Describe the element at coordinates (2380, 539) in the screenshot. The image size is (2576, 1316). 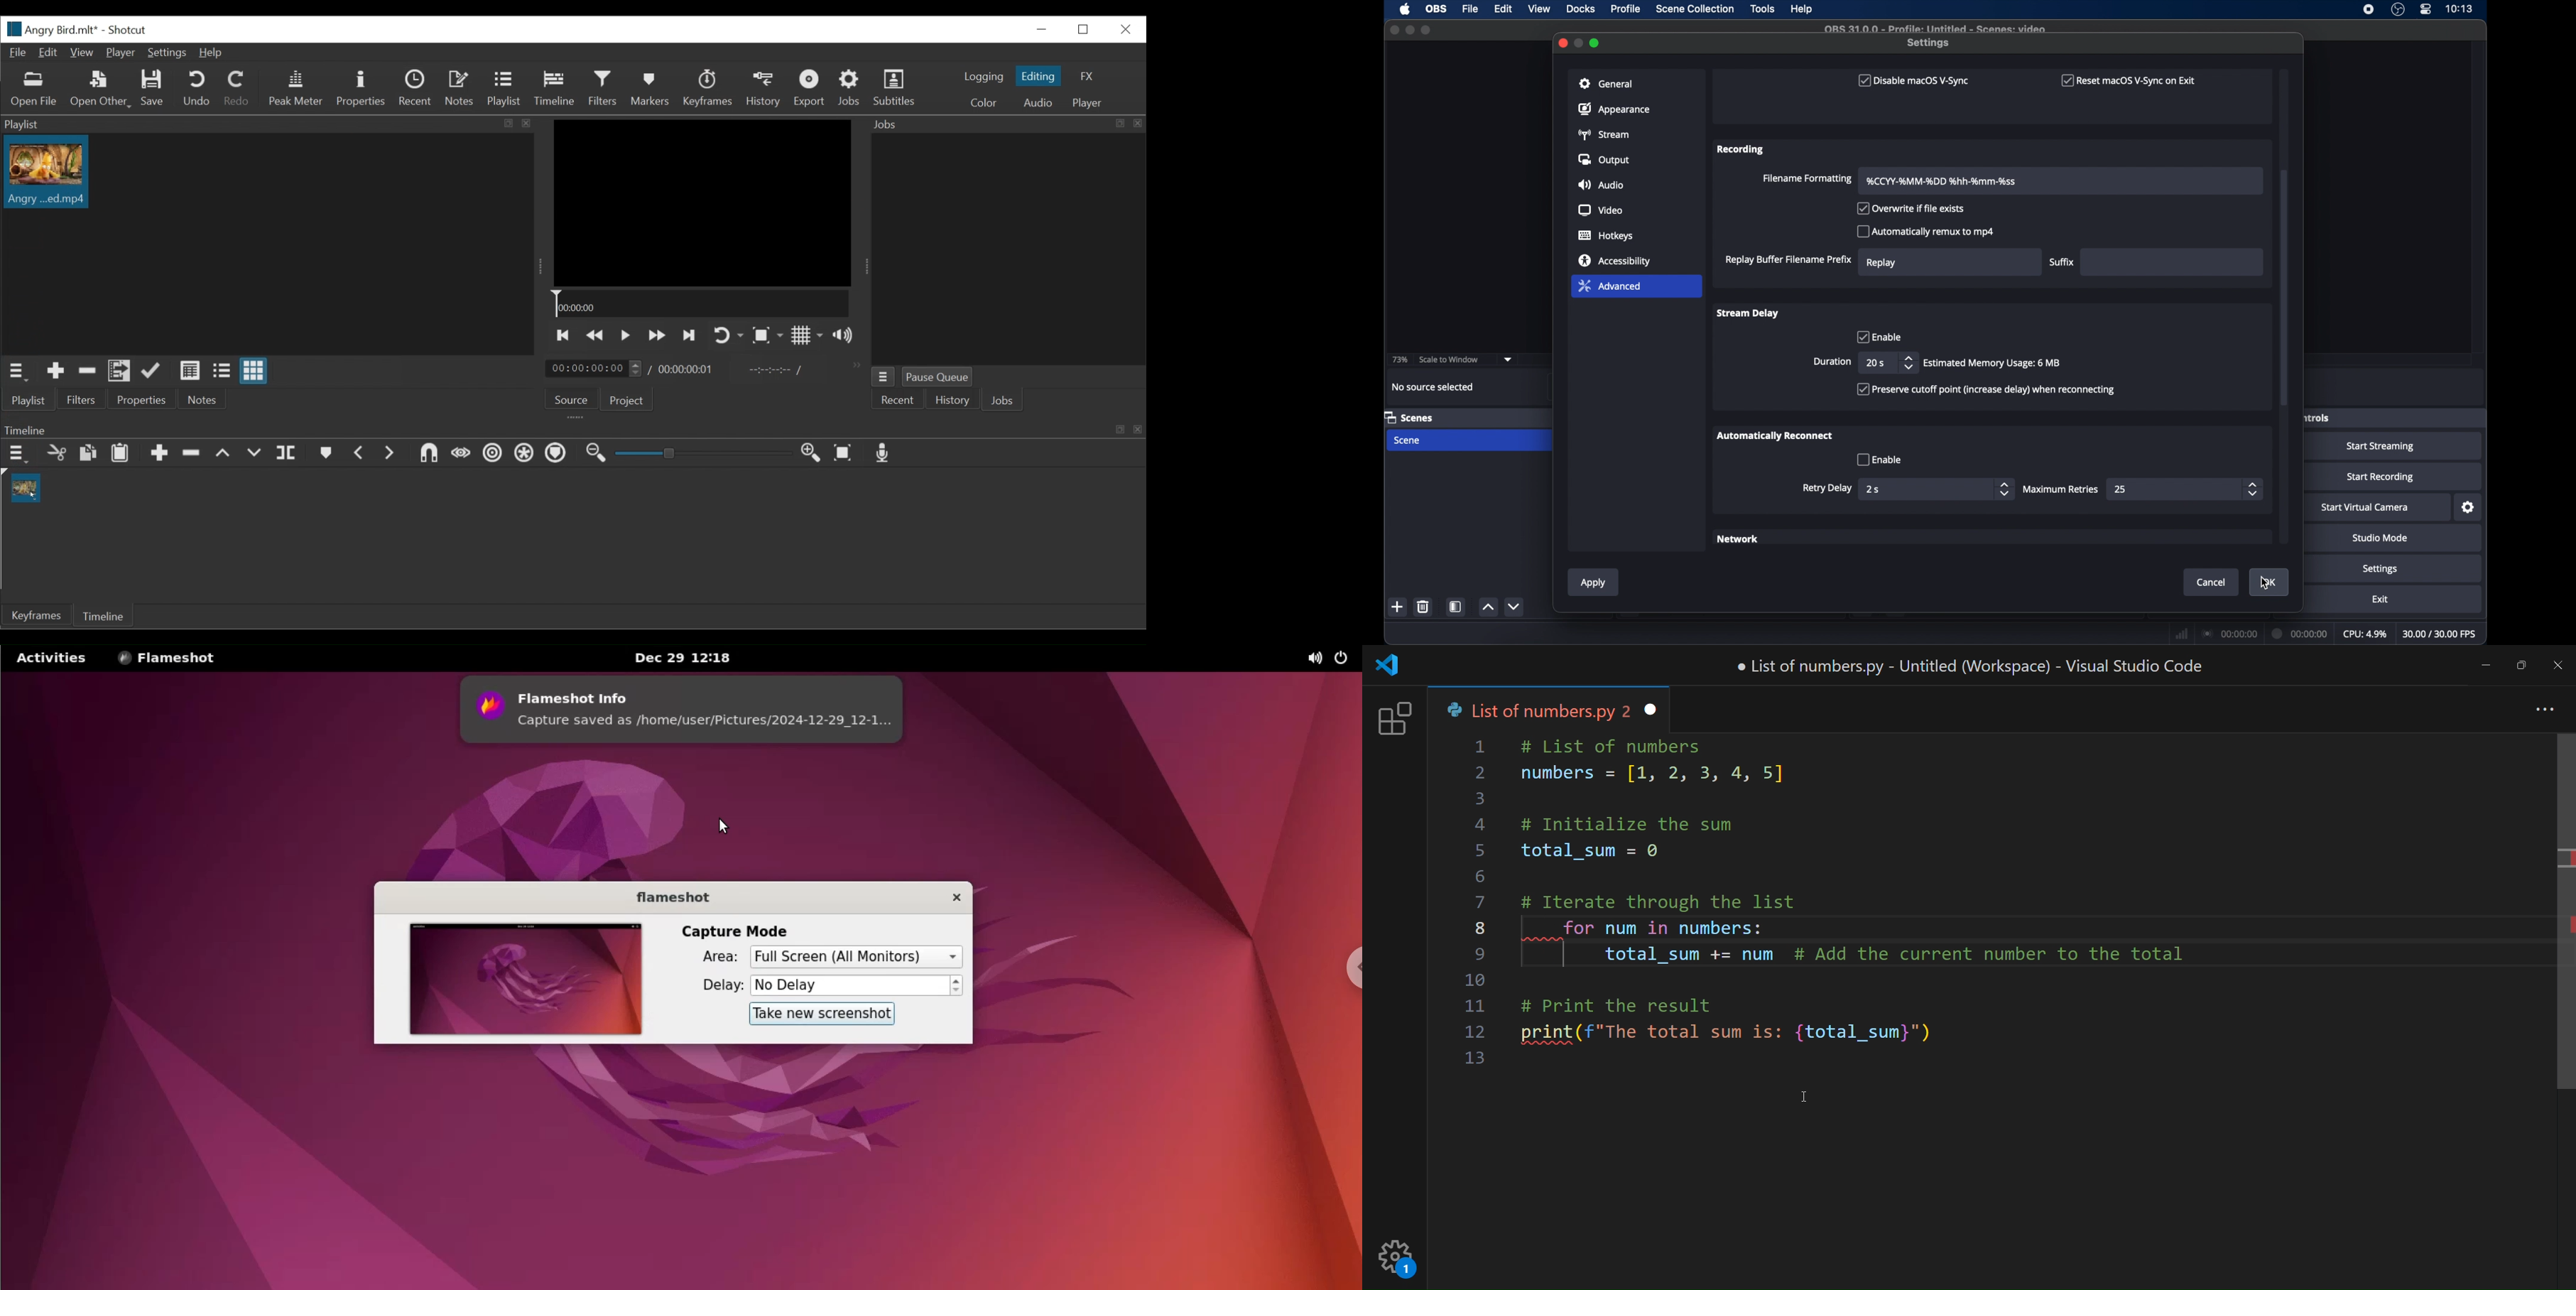
I see `studio mode` at that location.